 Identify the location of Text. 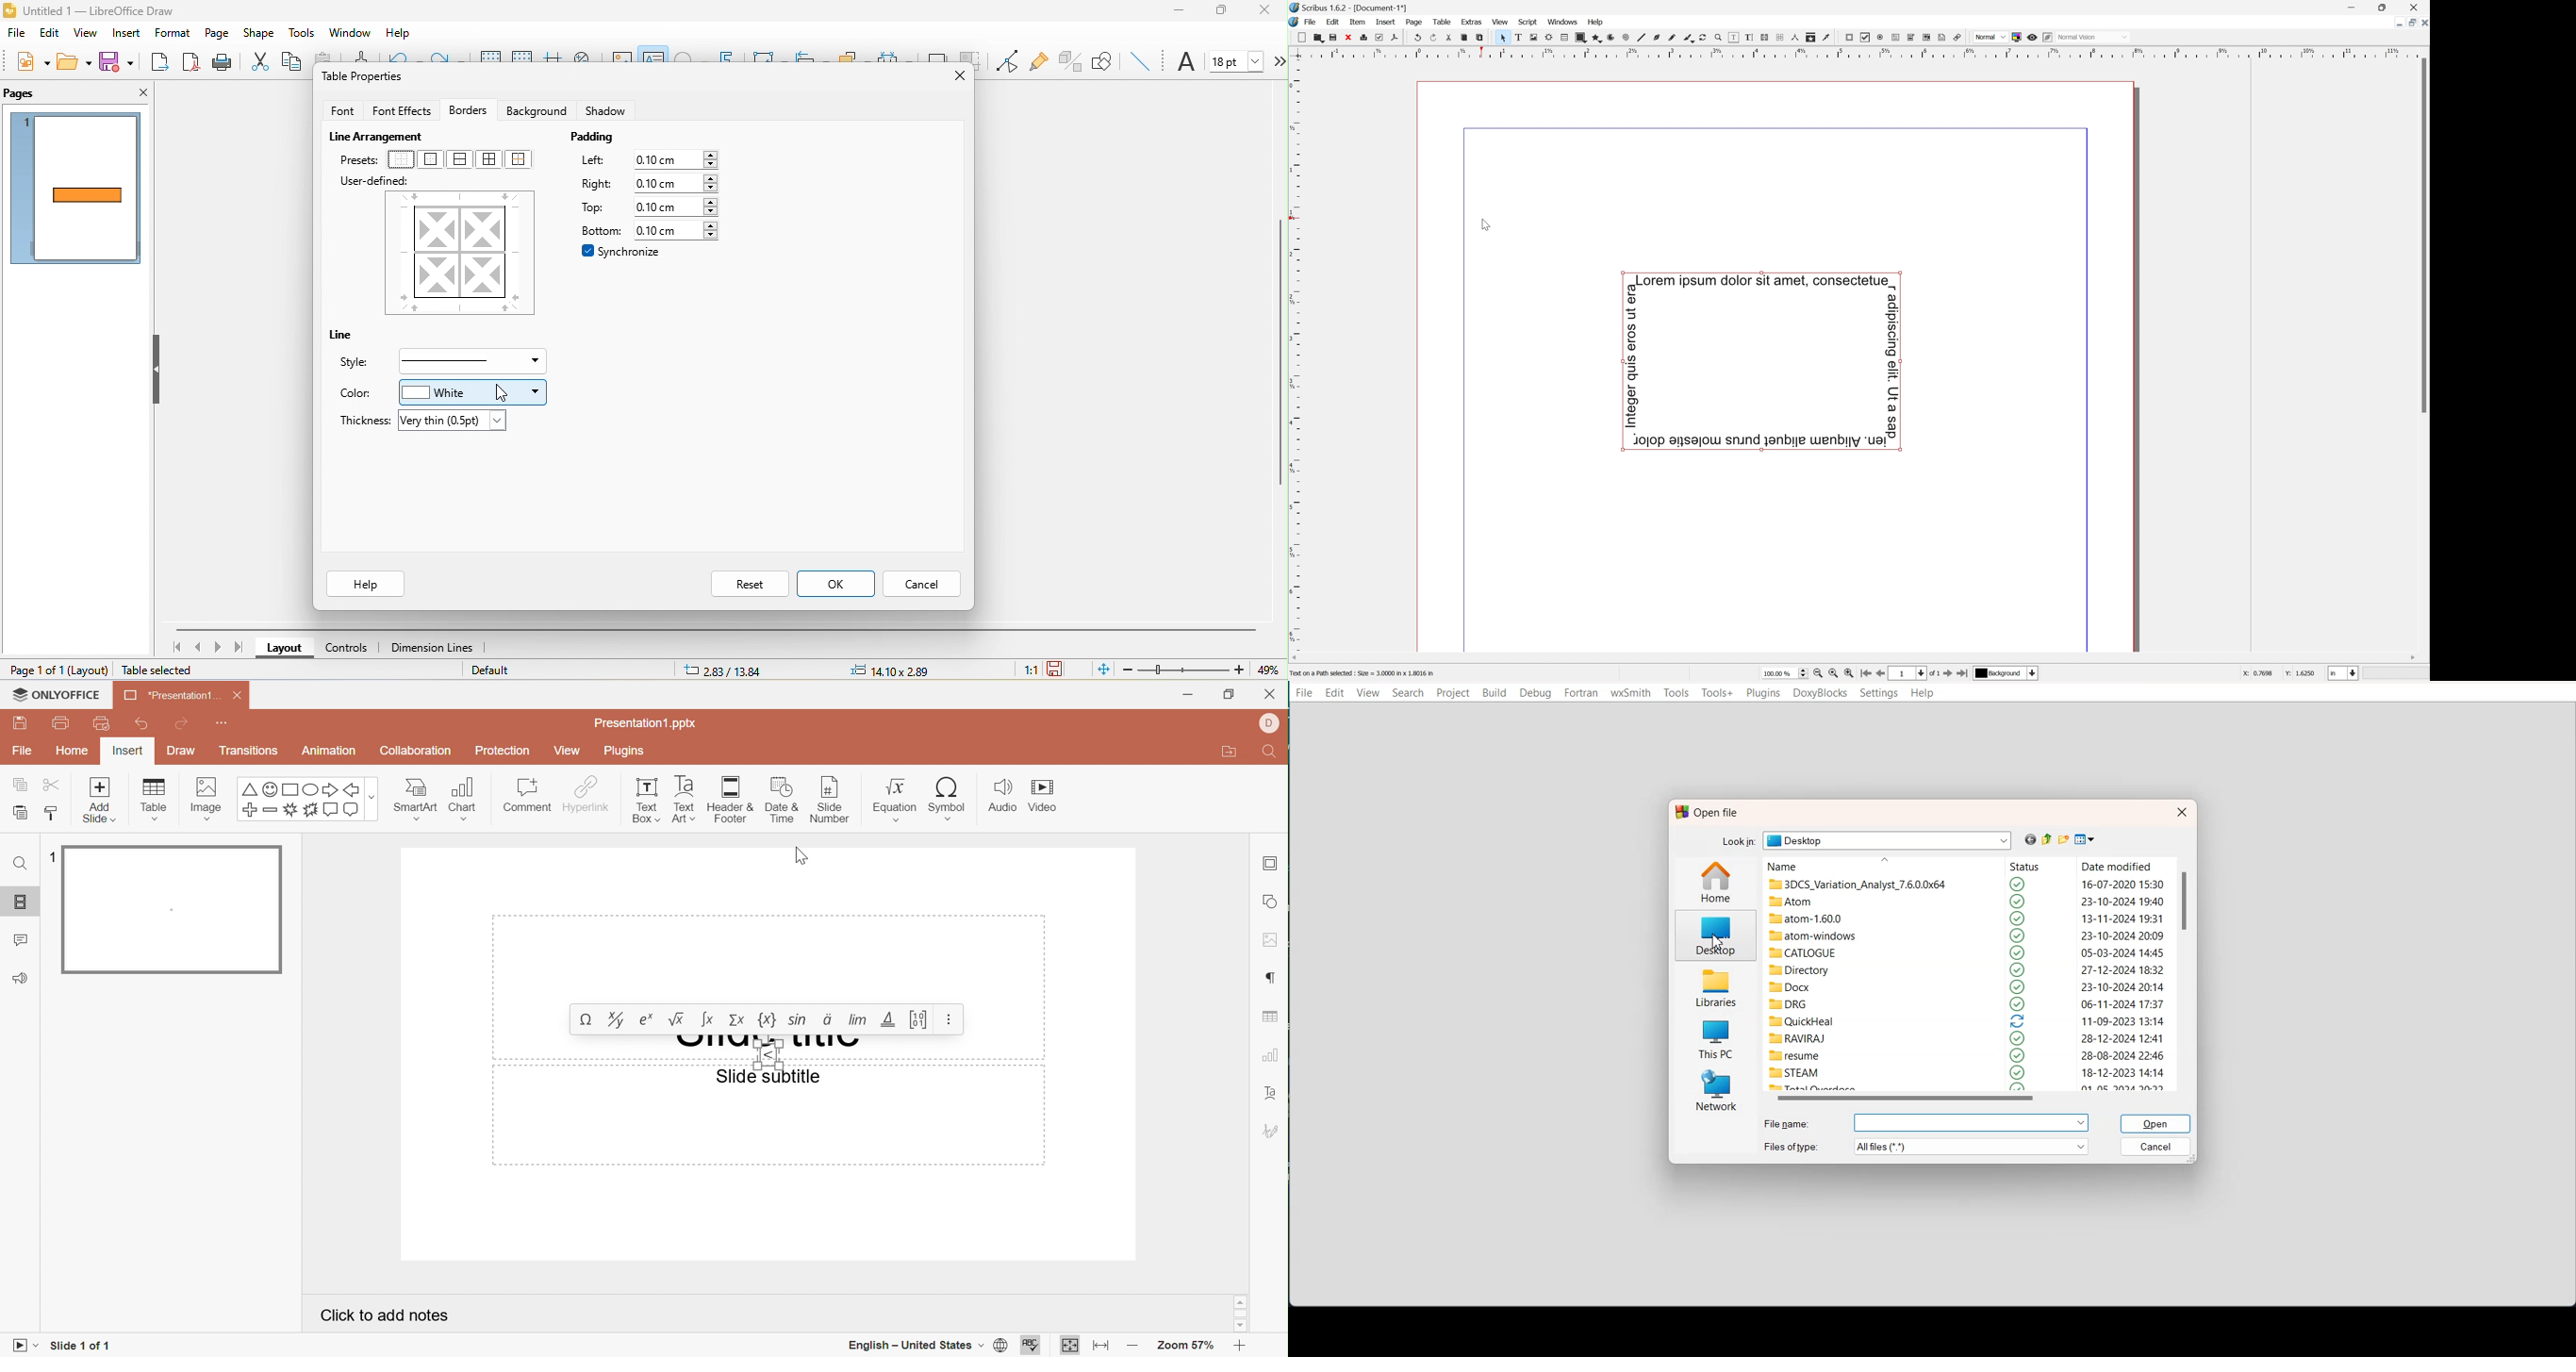
(1707, 812).